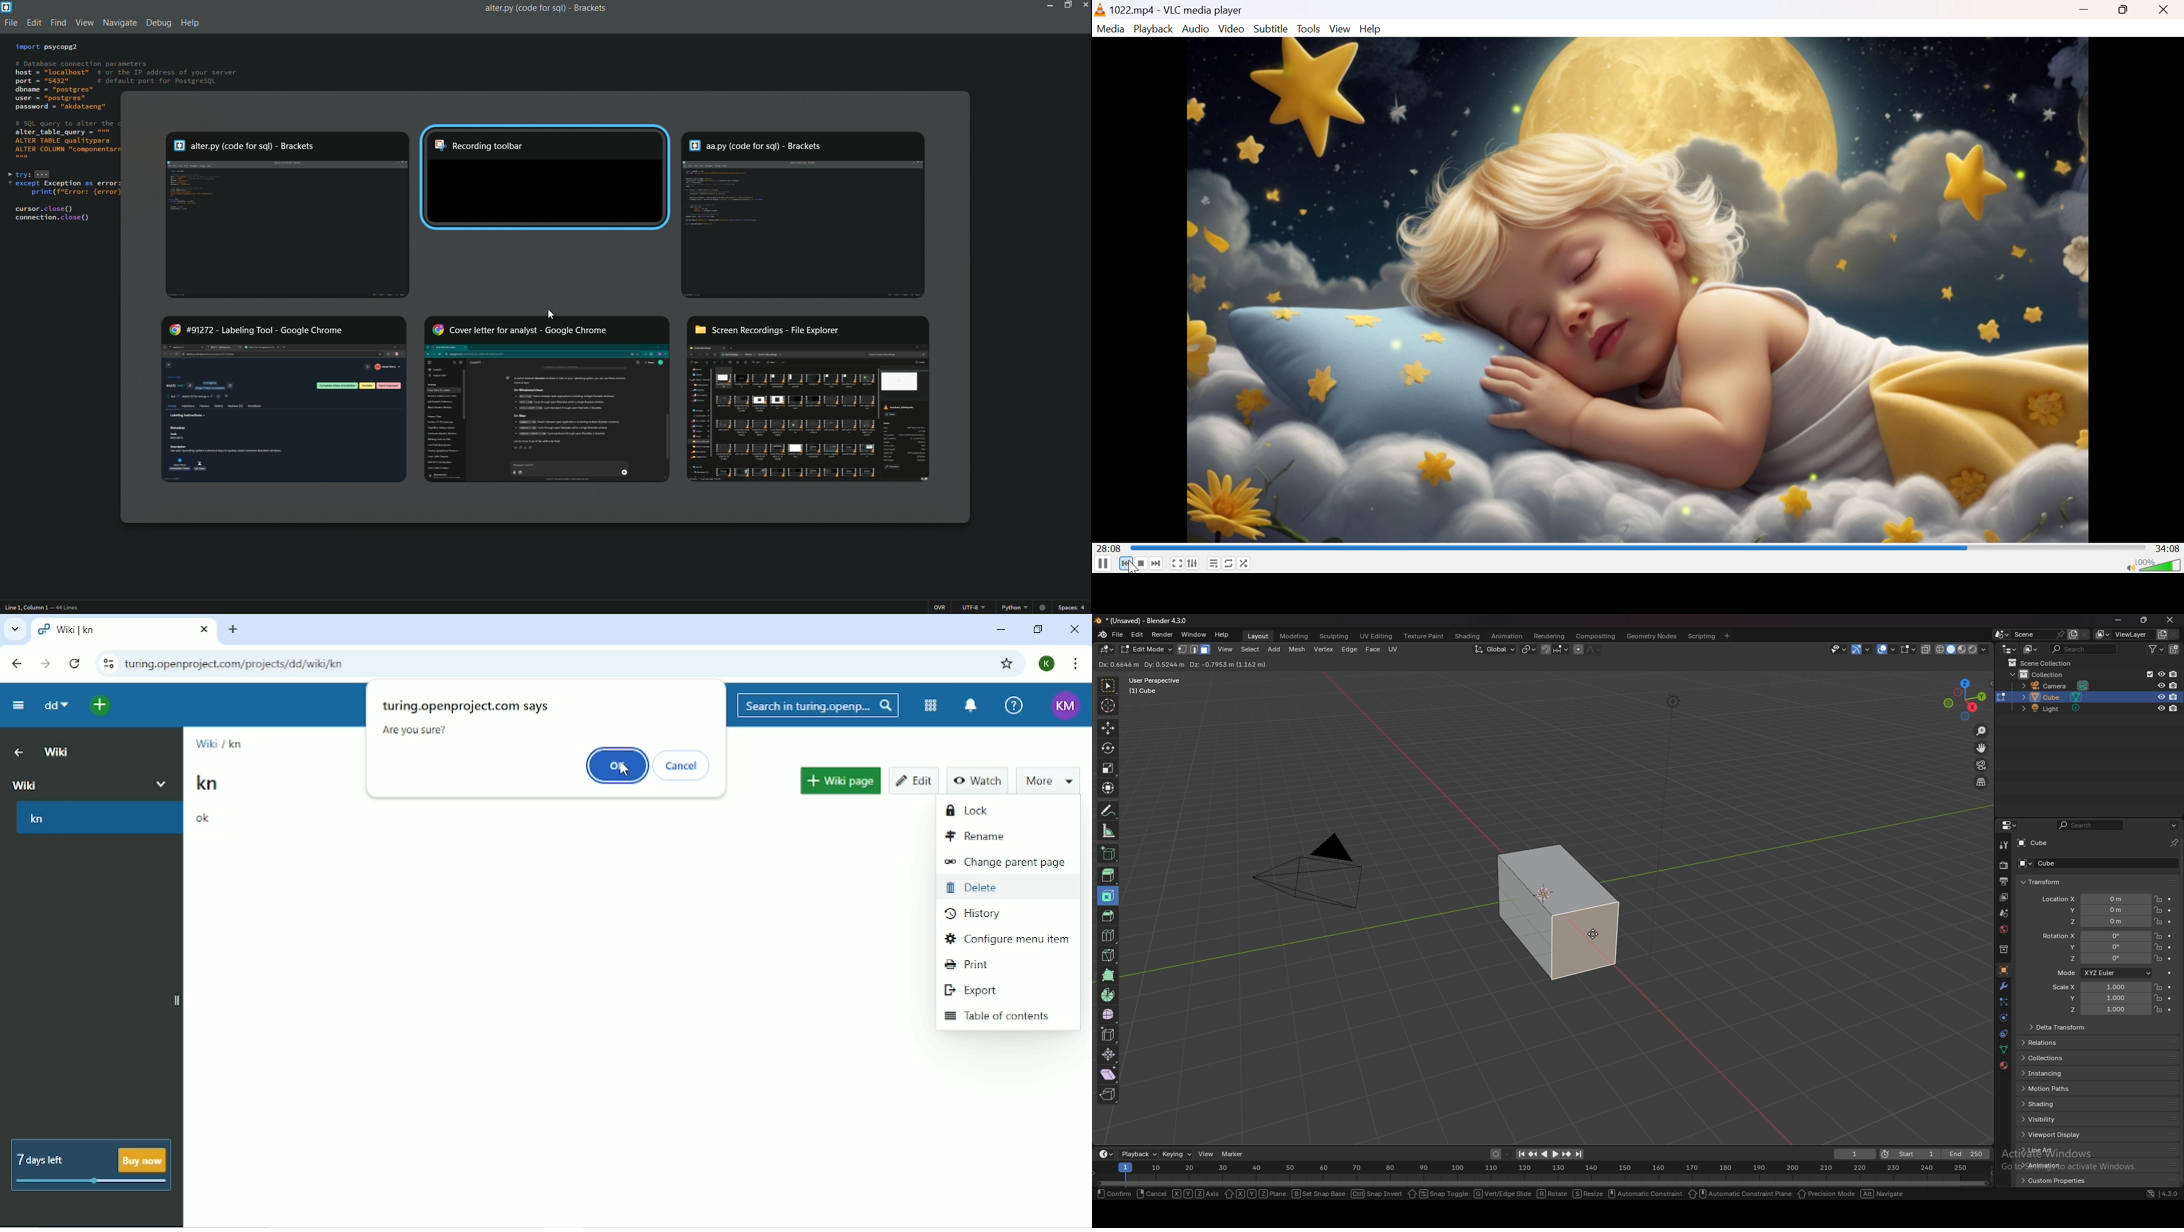  I want to click on disable in render, so click(2174, 709).